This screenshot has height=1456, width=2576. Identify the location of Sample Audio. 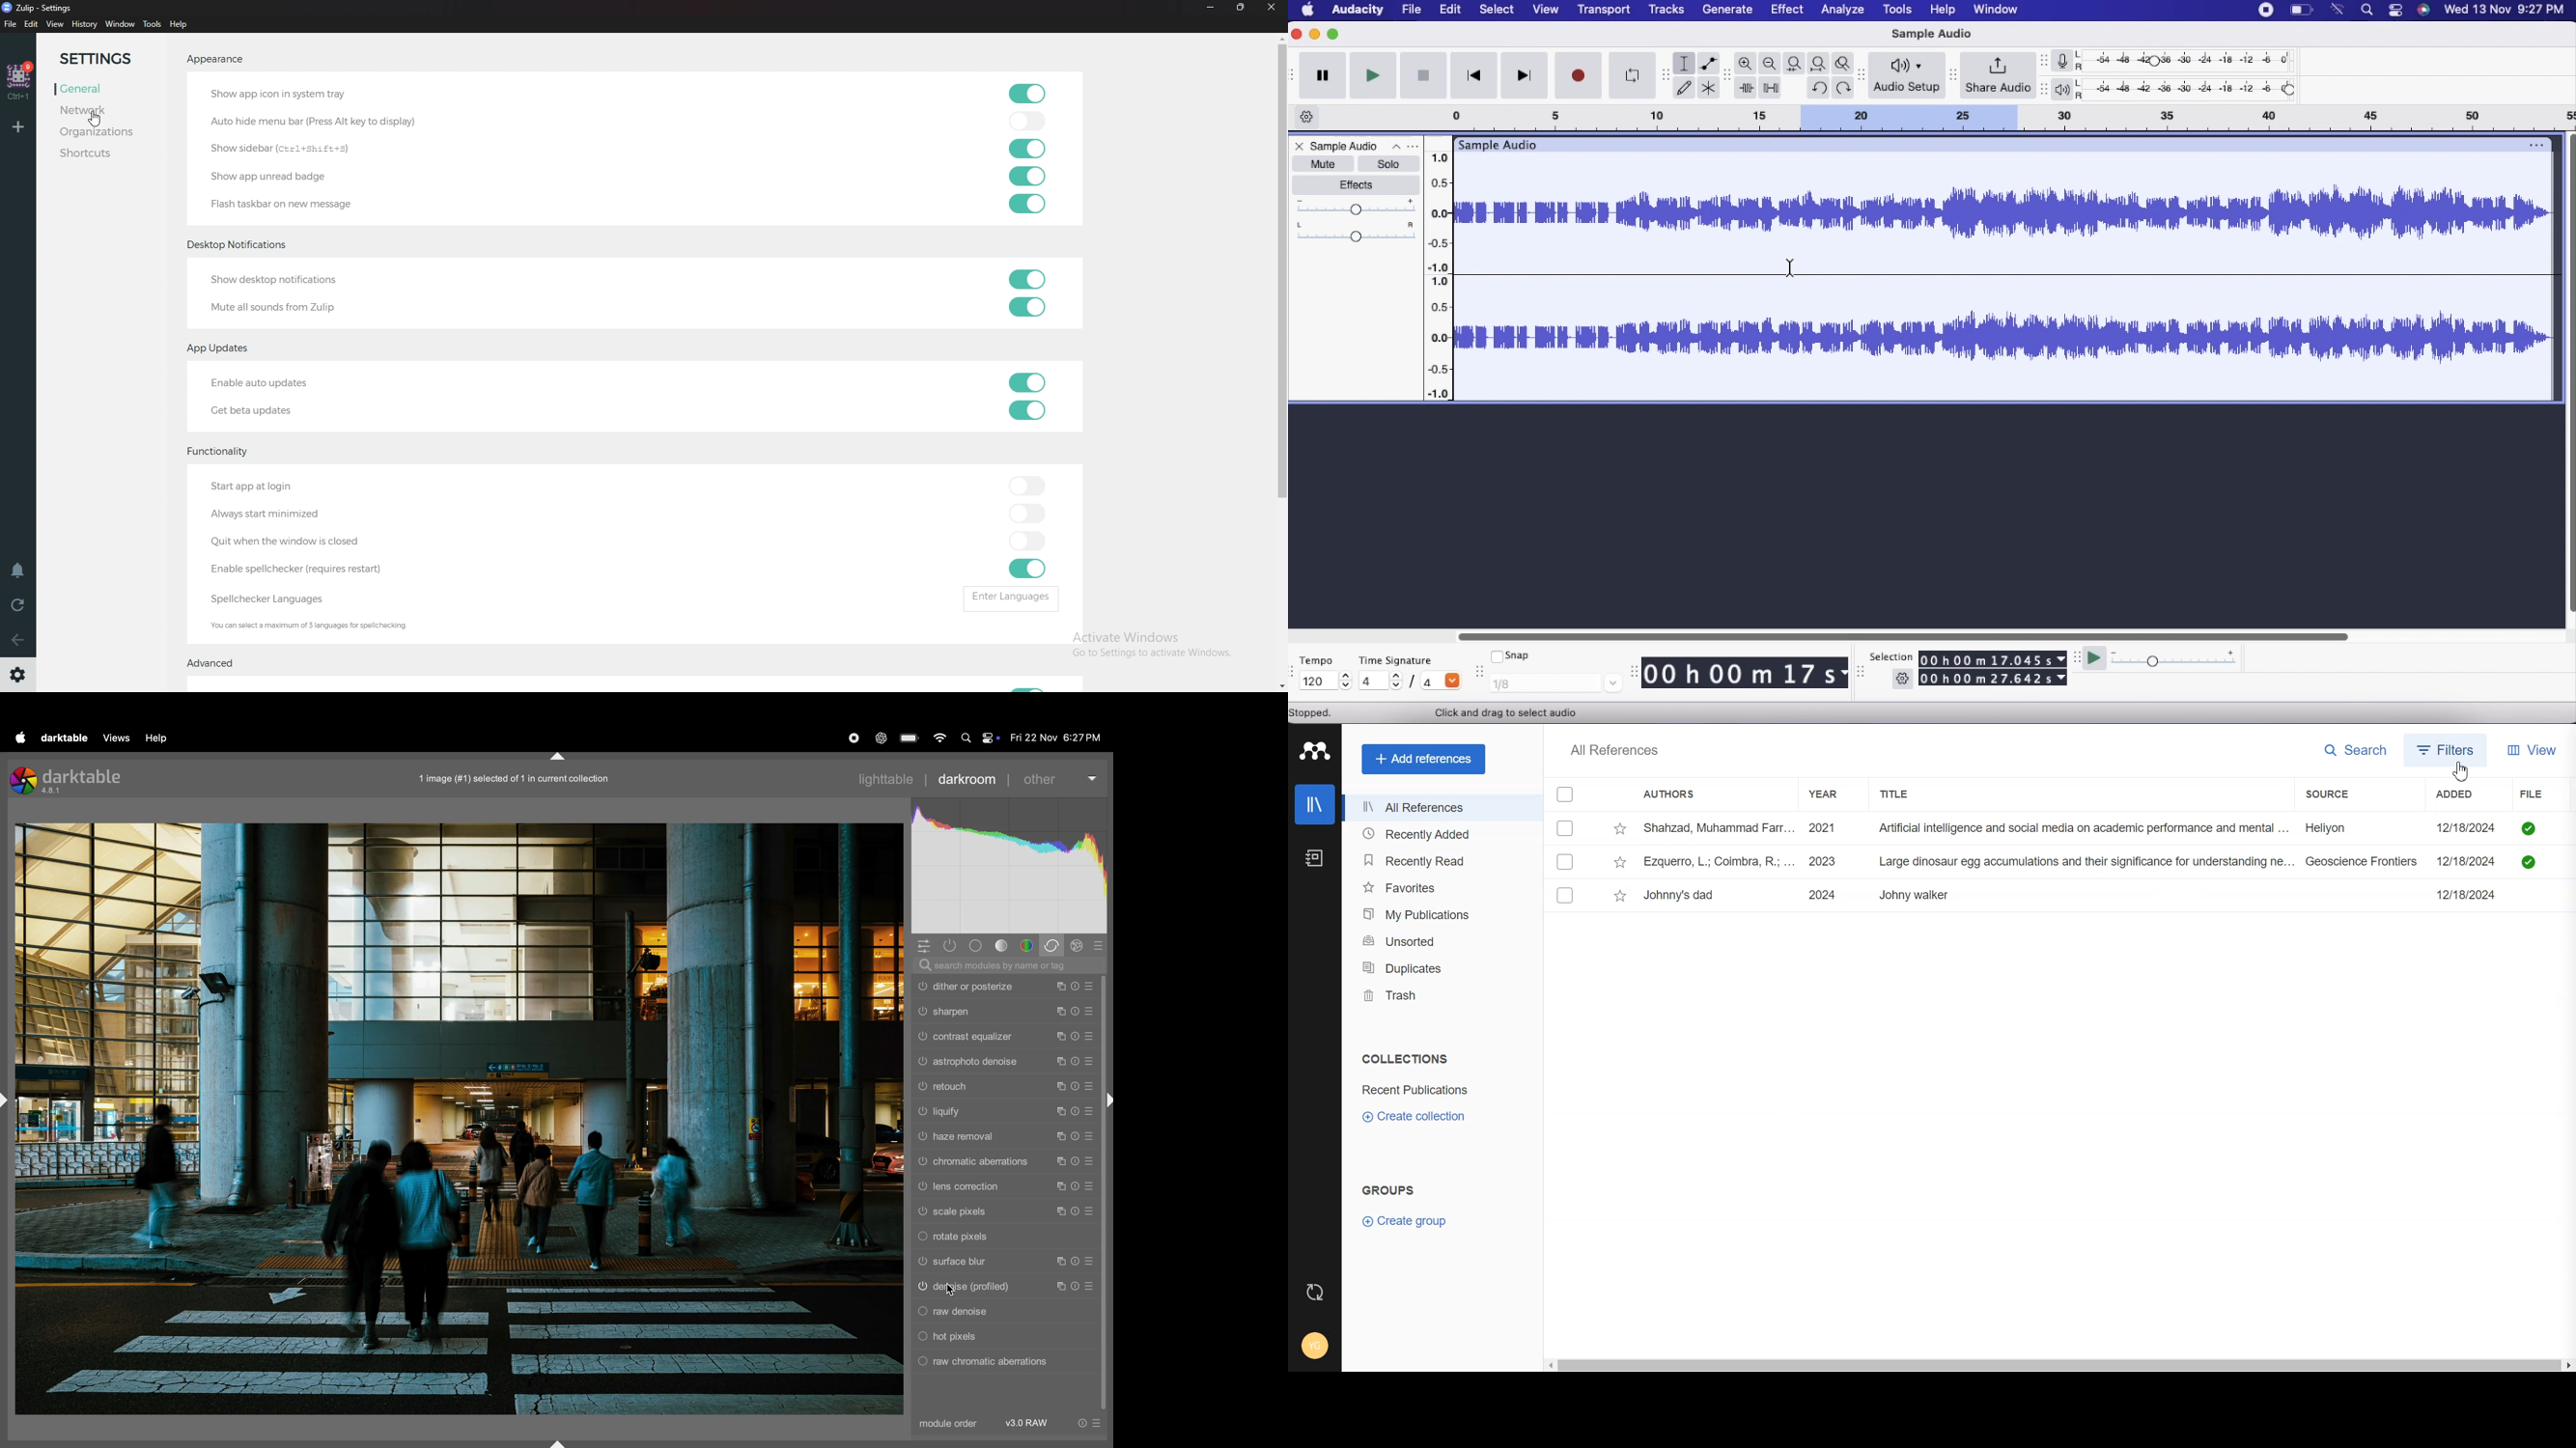
(1929, 34).